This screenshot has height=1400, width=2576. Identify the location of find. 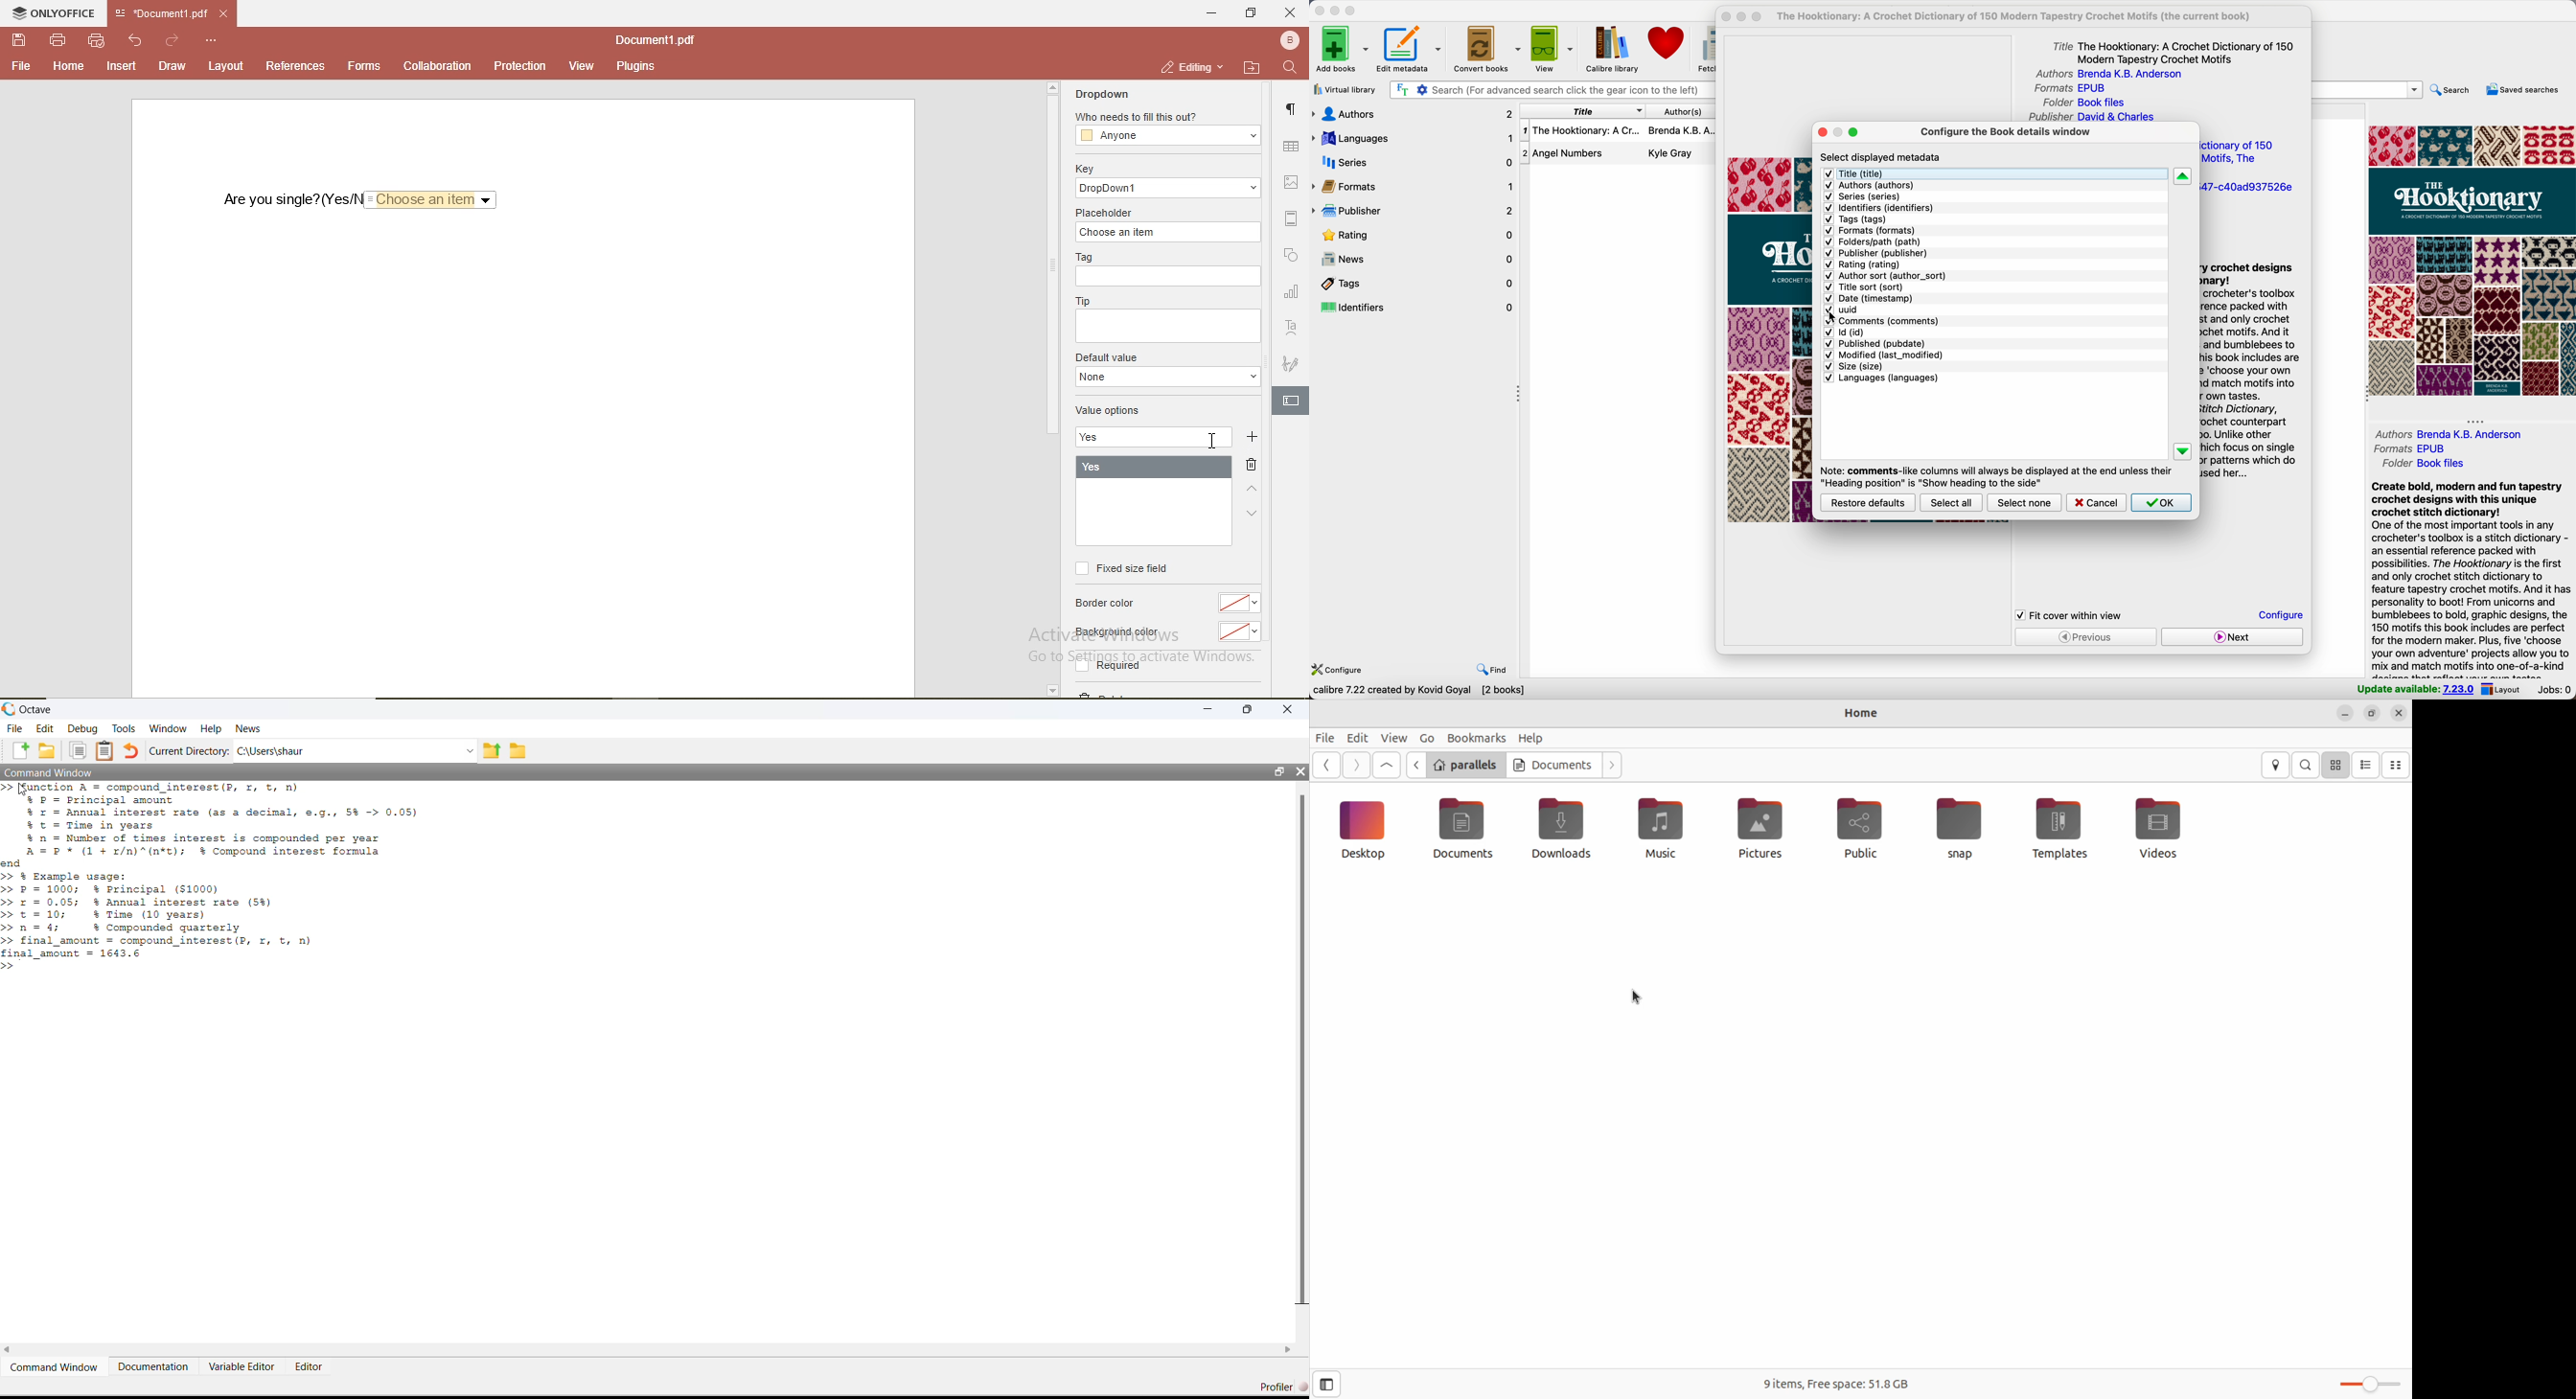
(1493, 670).